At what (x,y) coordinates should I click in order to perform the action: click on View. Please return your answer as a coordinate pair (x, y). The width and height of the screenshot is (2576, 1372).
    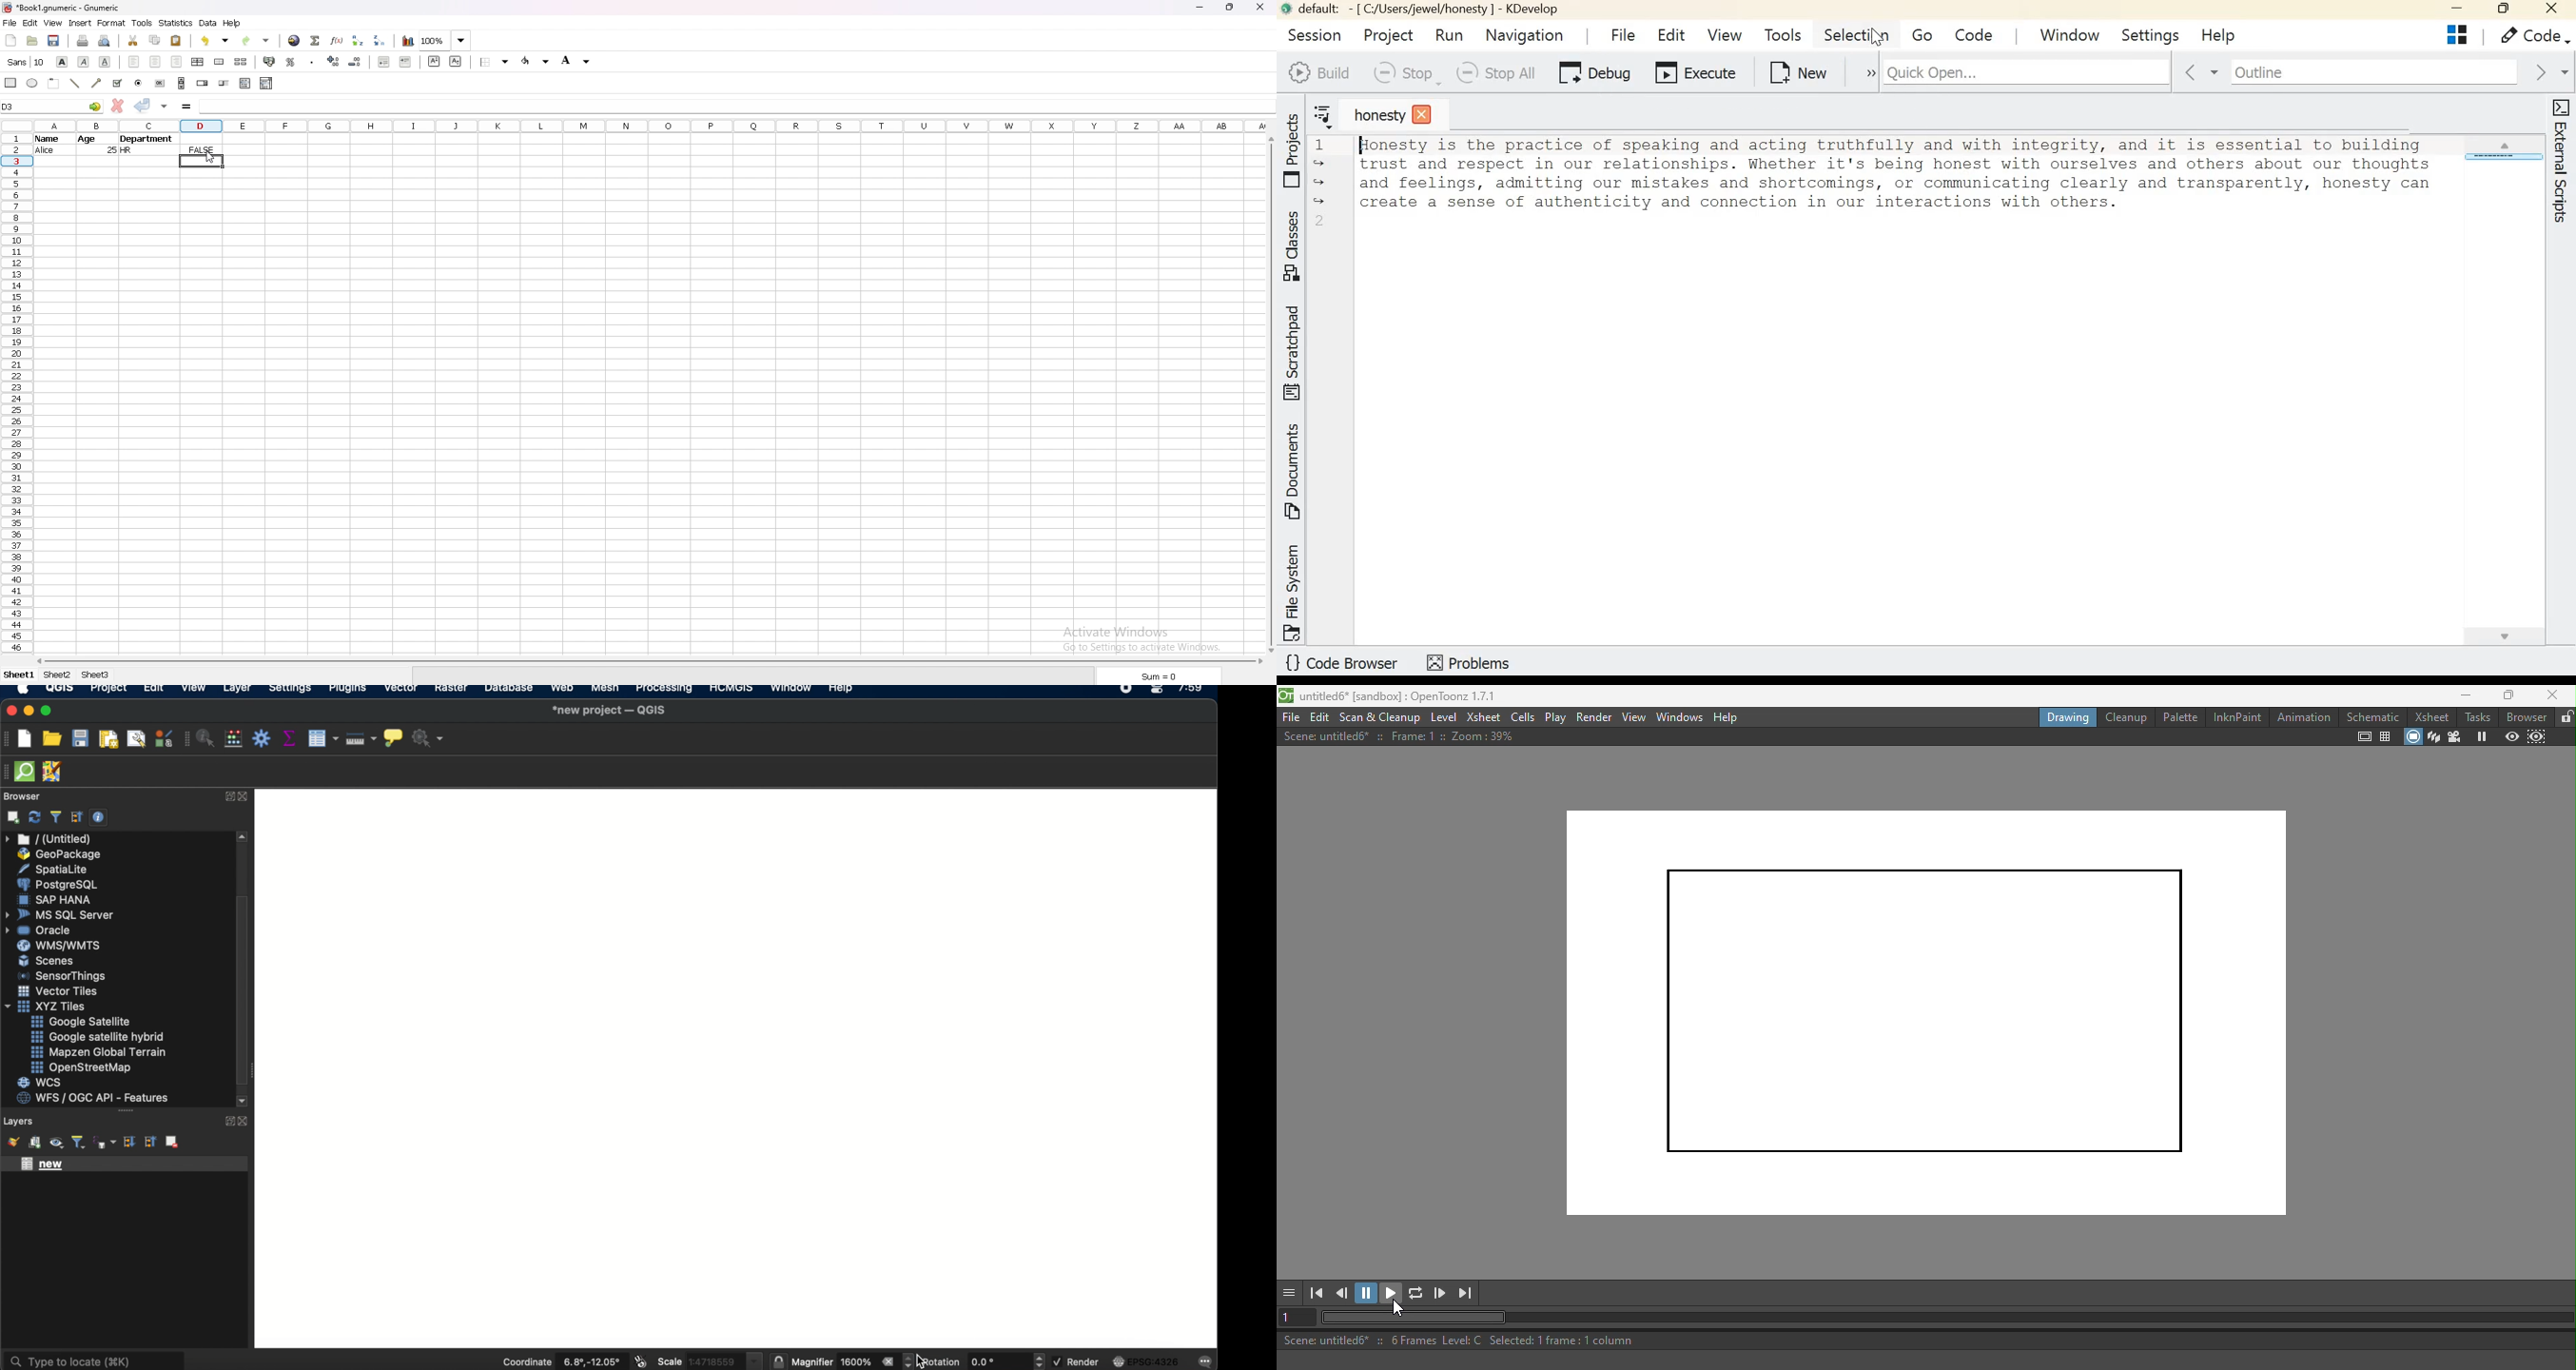
    Looking at the image, I should click on (1633, 717).